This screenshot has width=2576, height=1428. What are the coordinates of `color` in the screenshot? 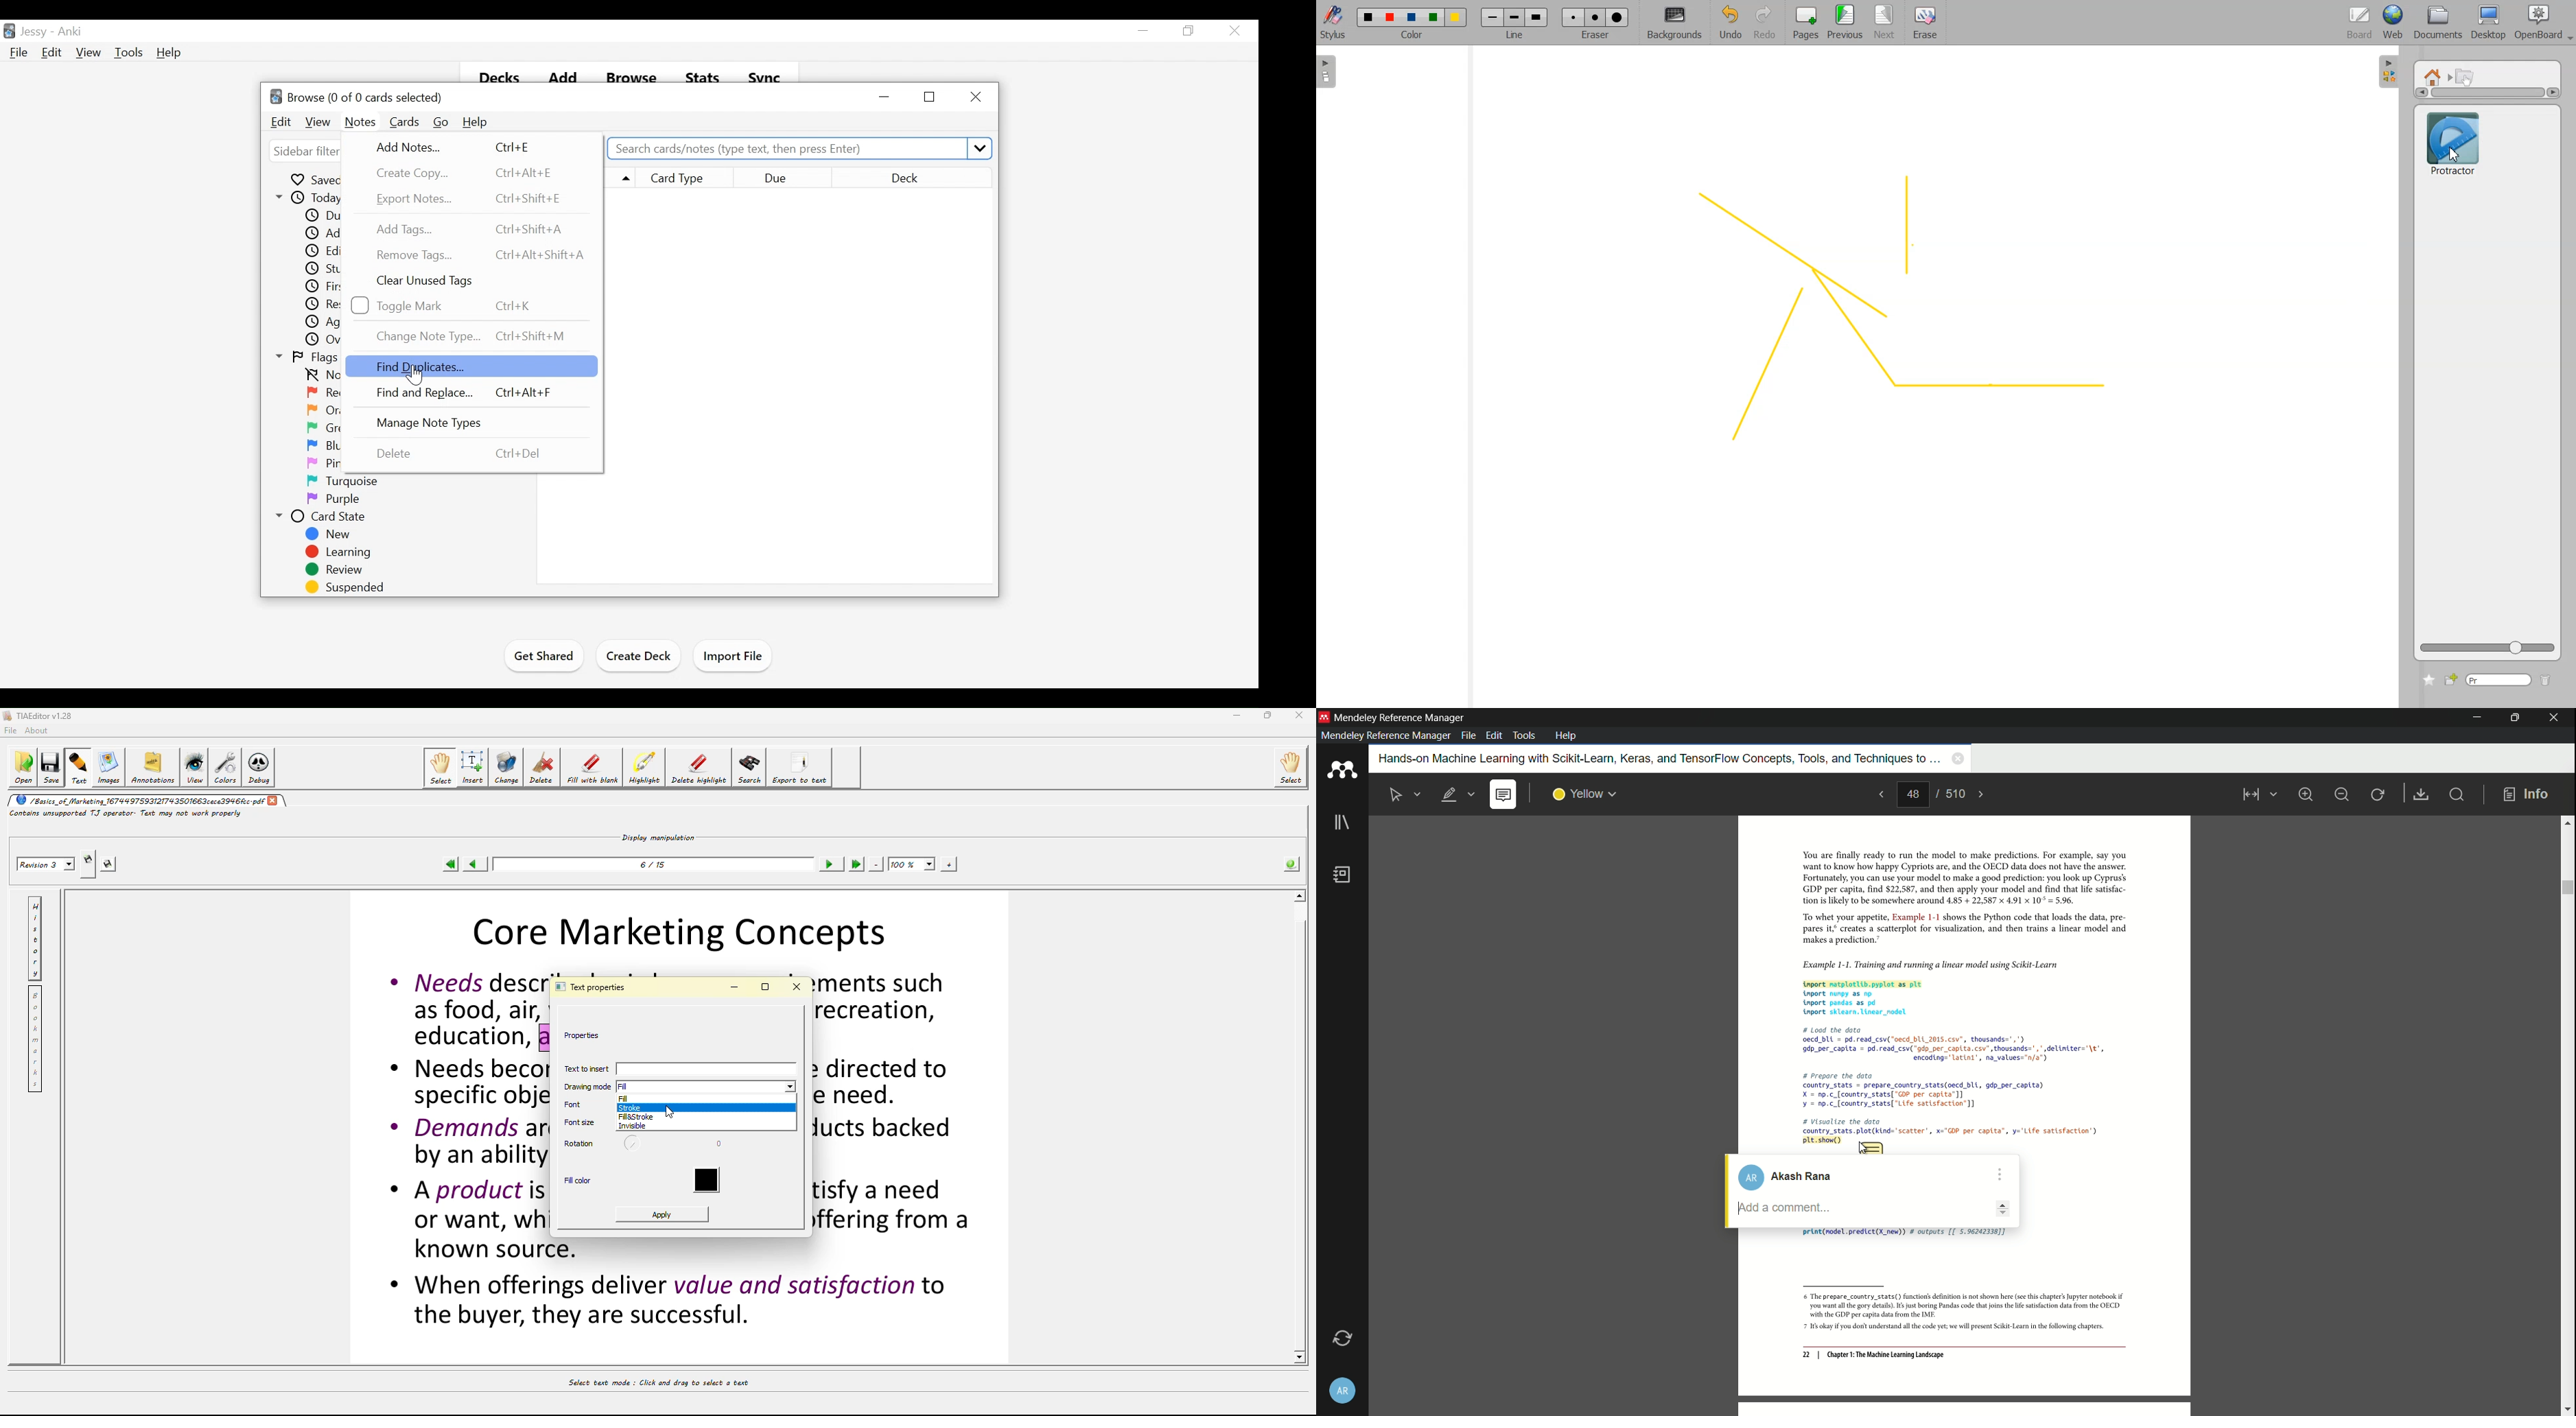 It's located at (1413, 37).